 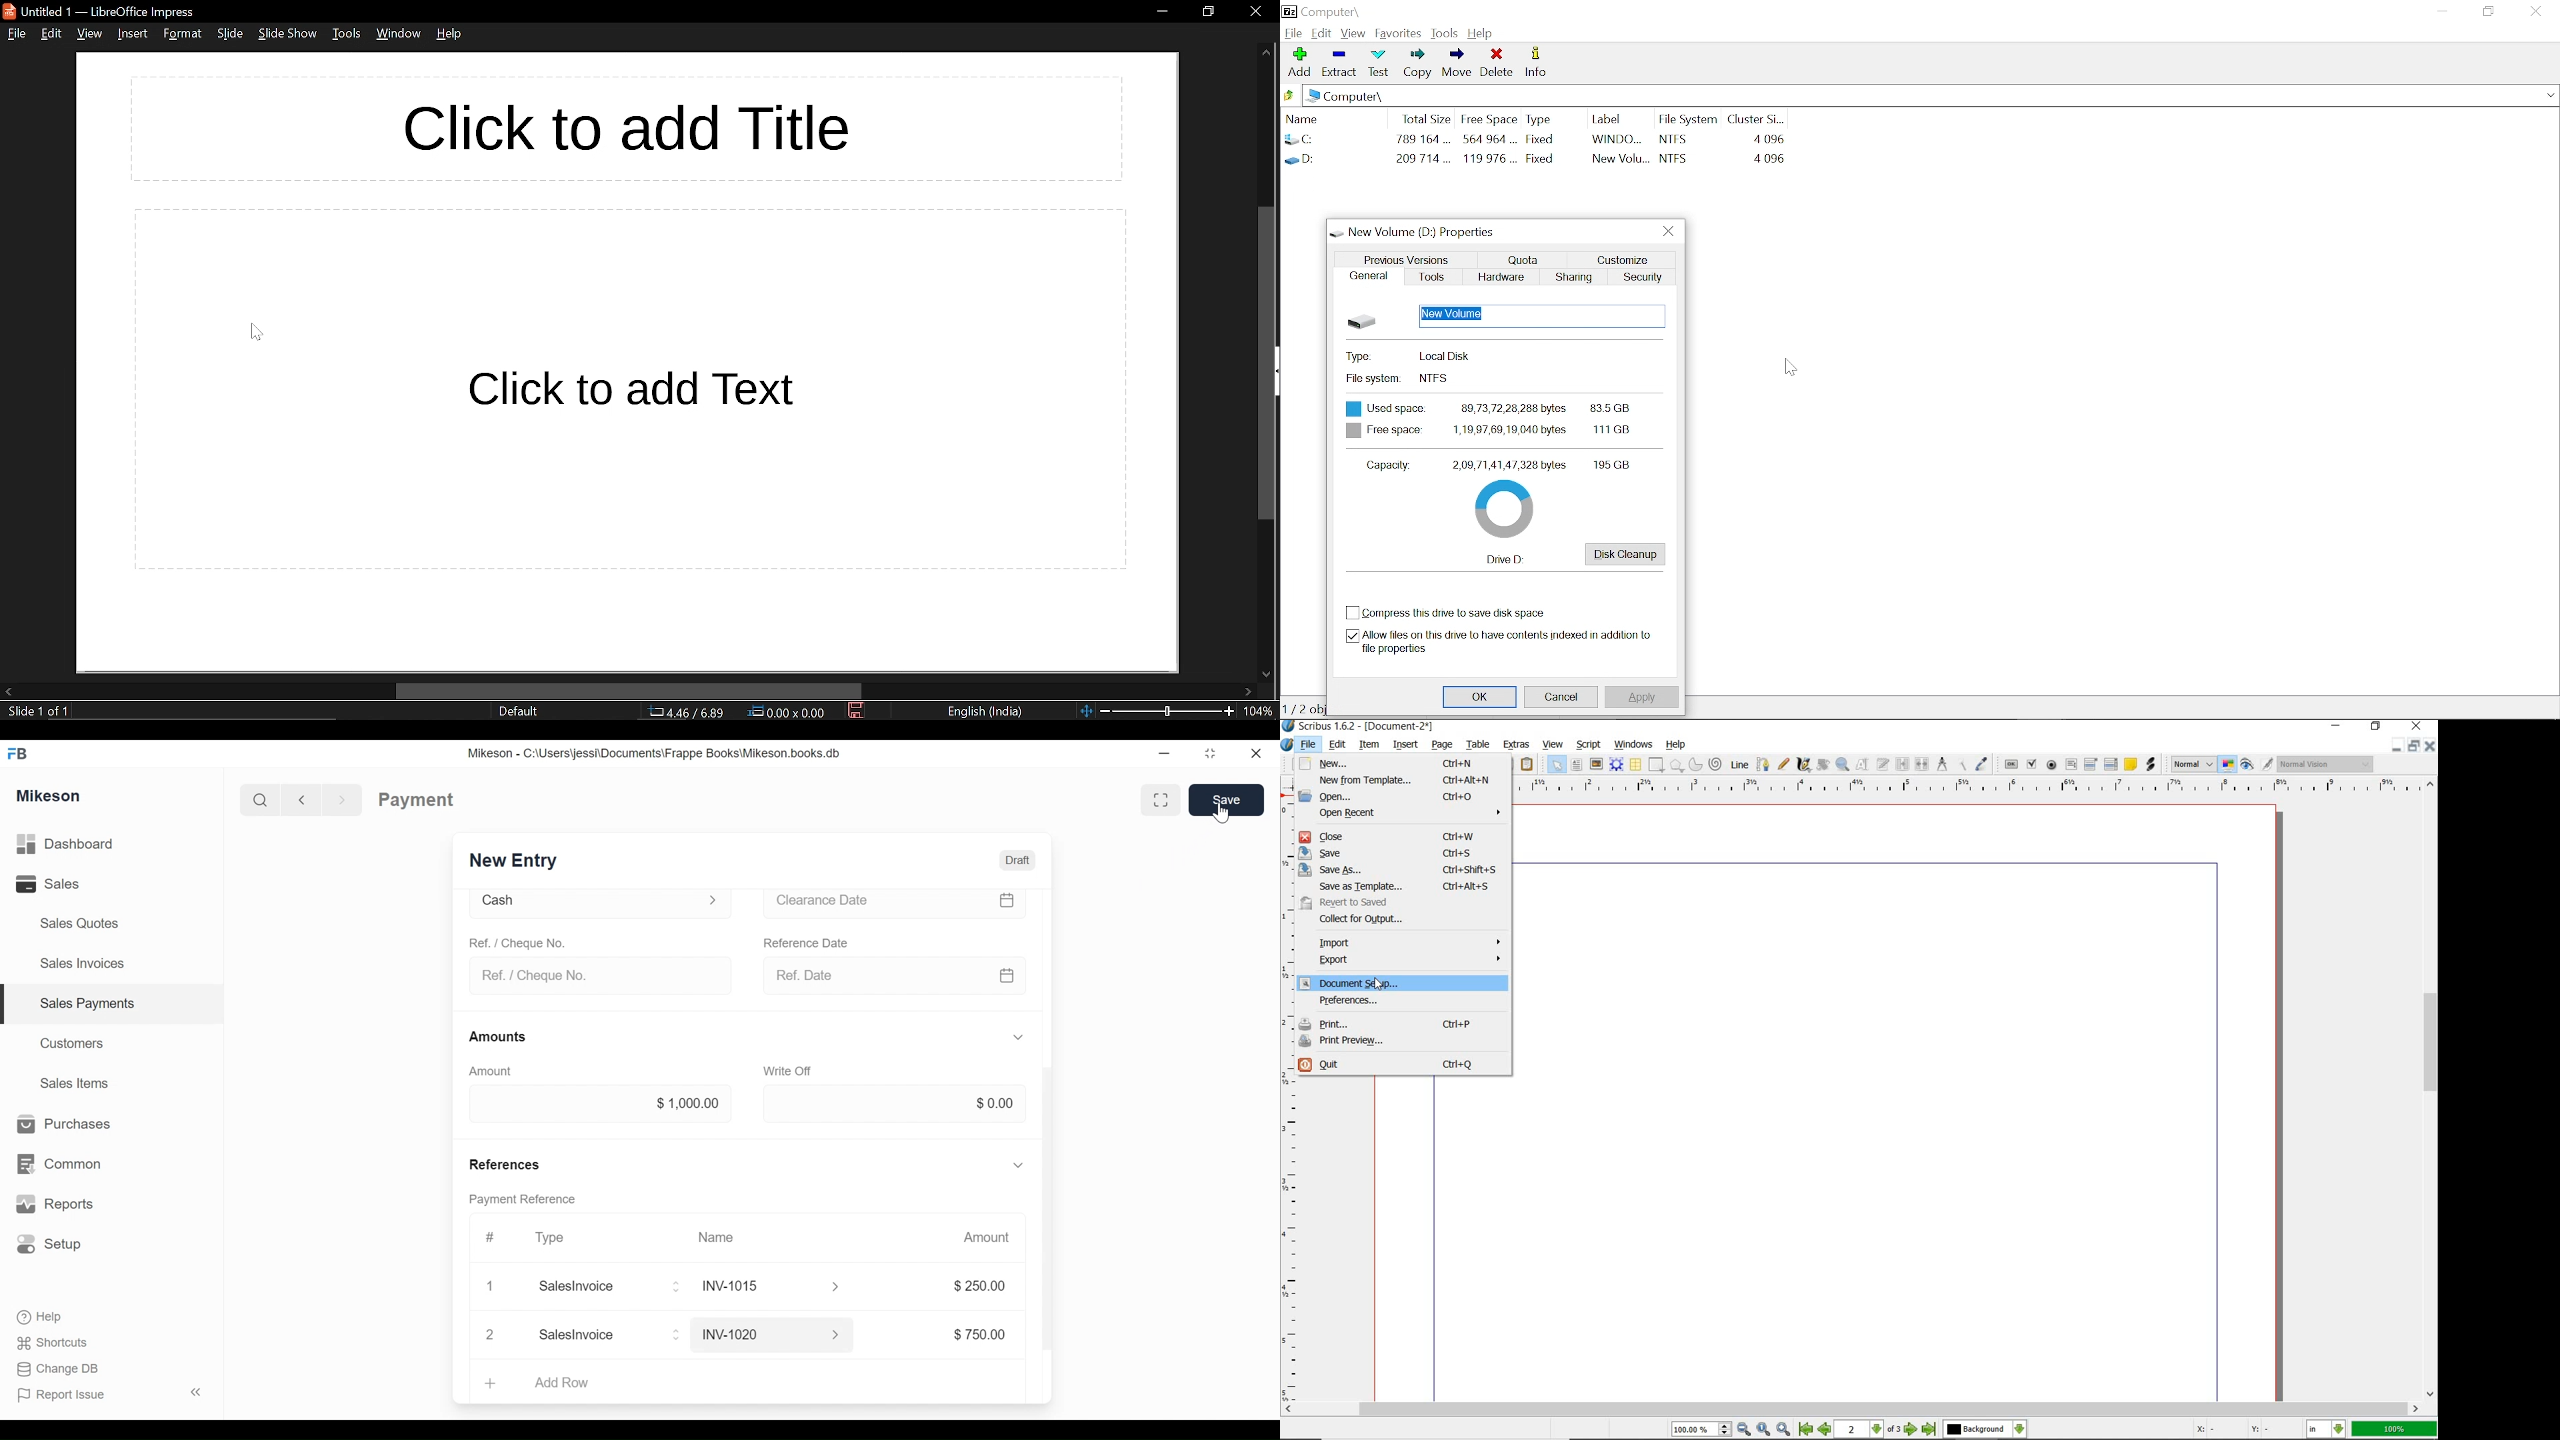 I want to click on zoom in or zoom out, so click(x=1843, y=766).